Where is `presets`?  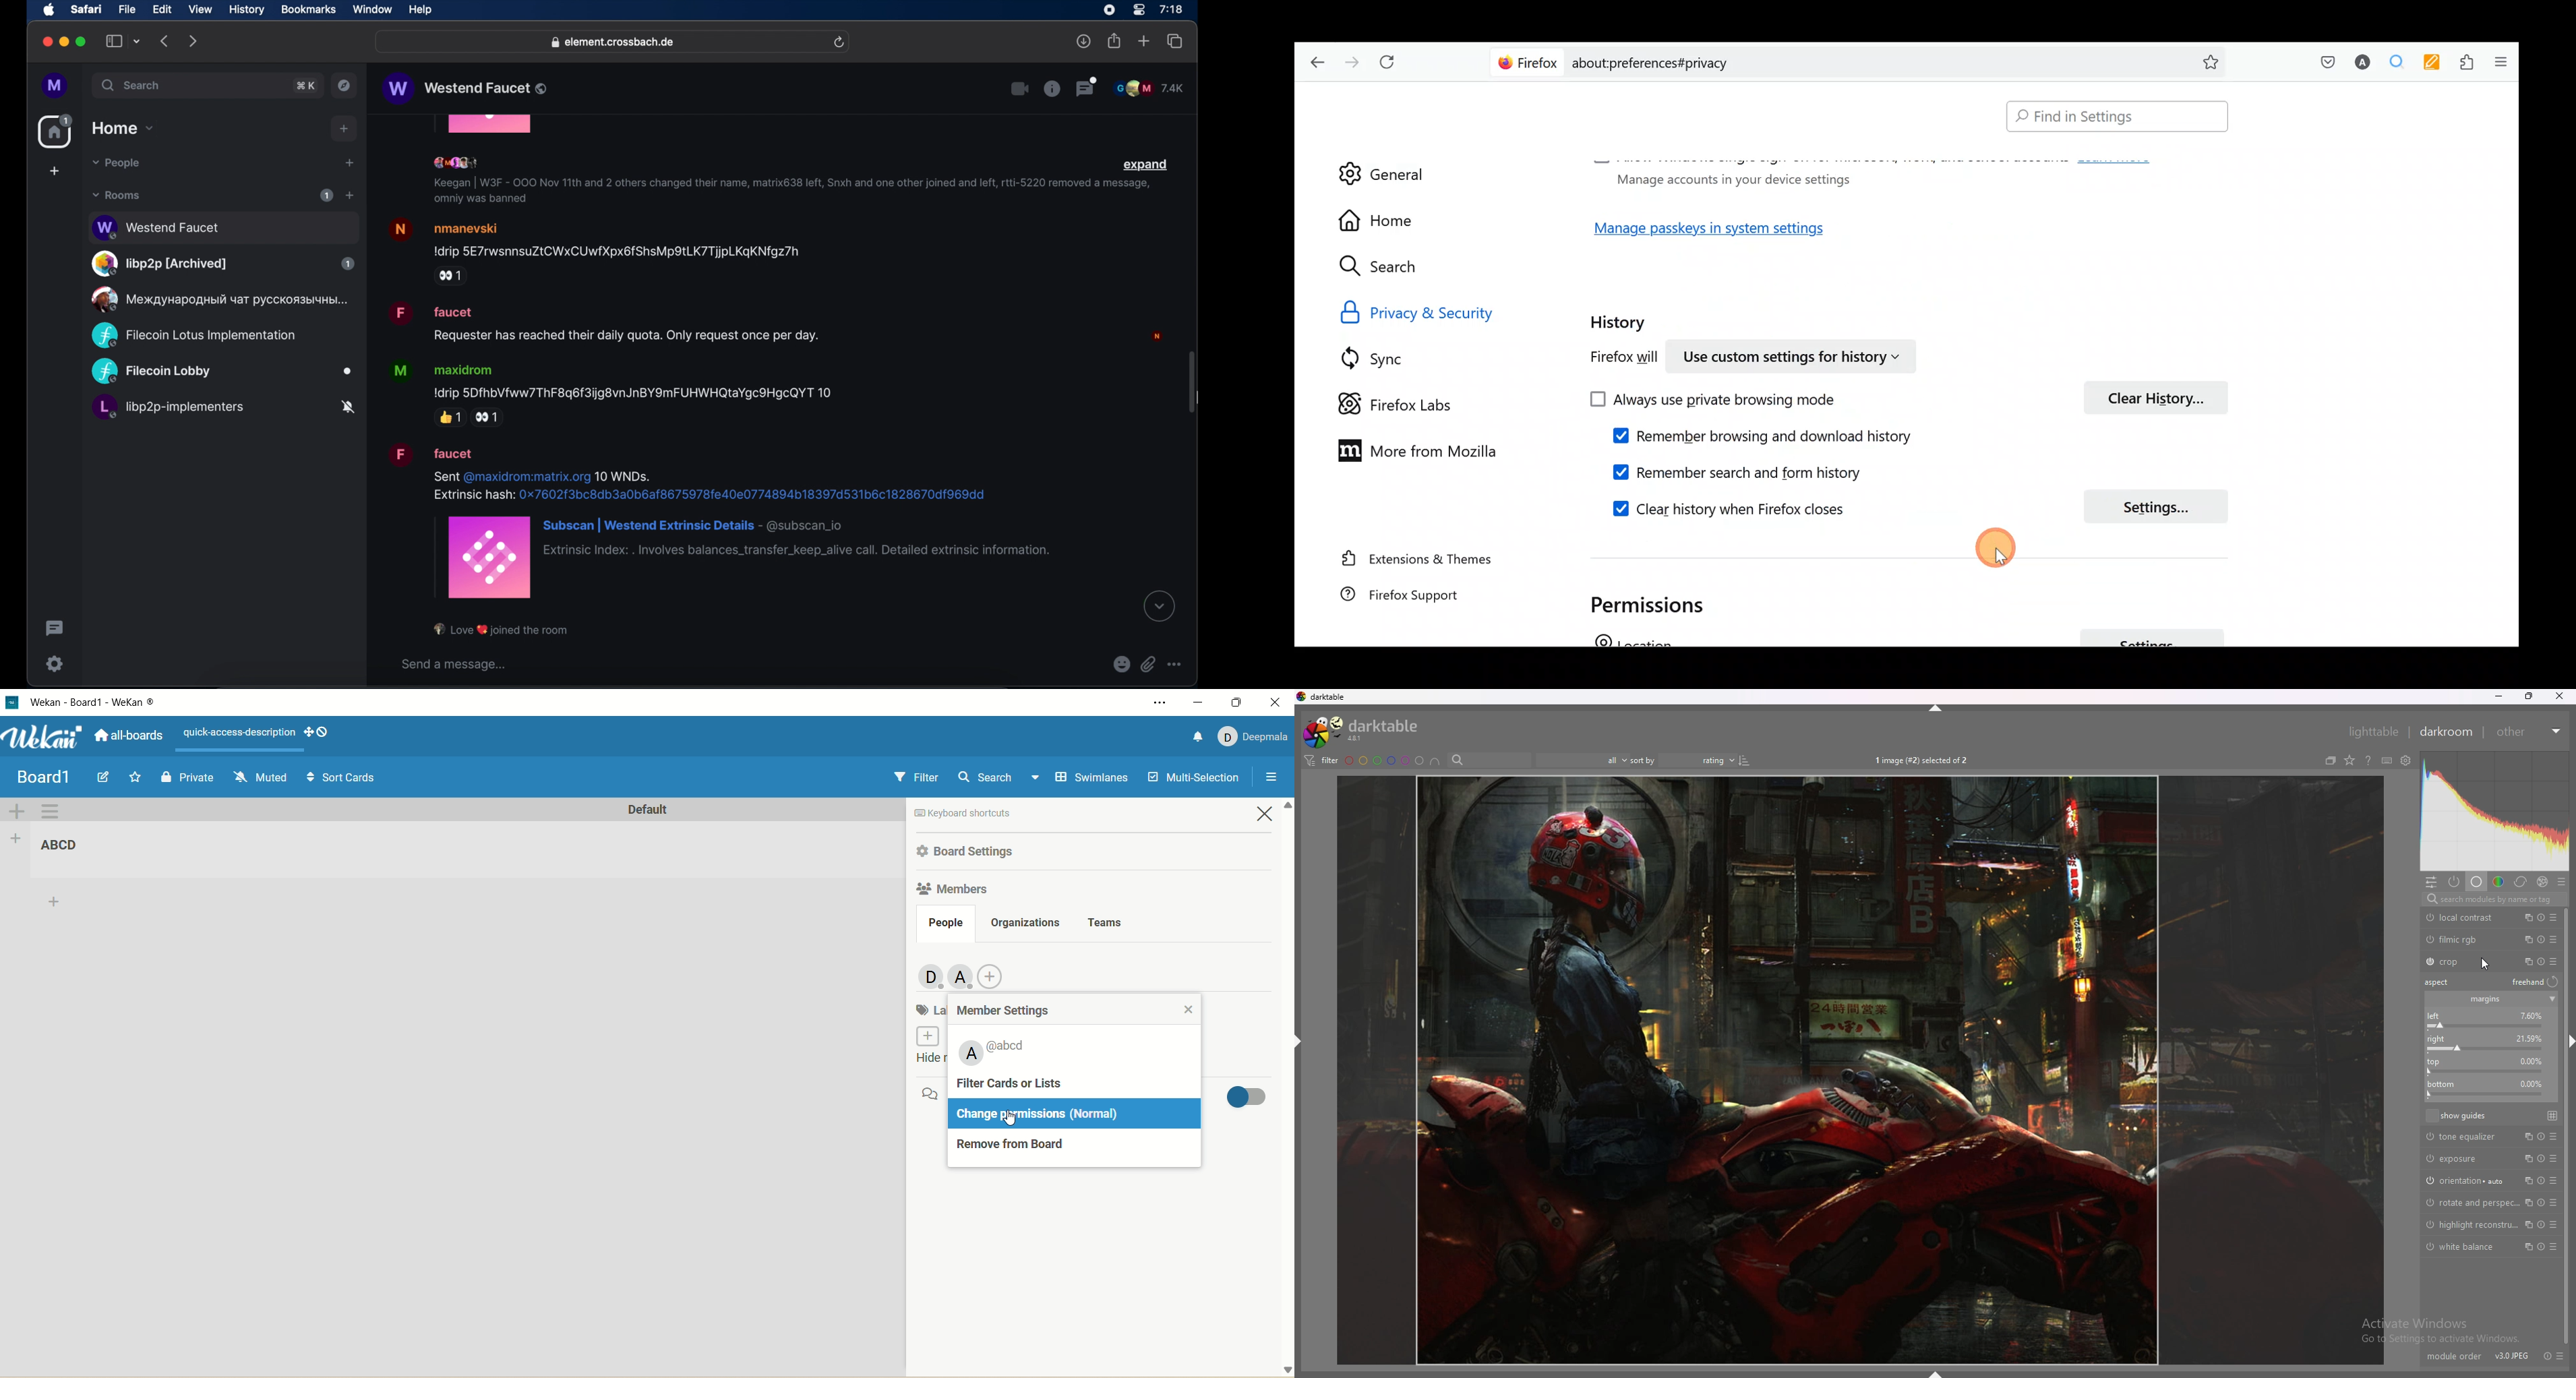 presets is located at coordinates (2555, 1159).